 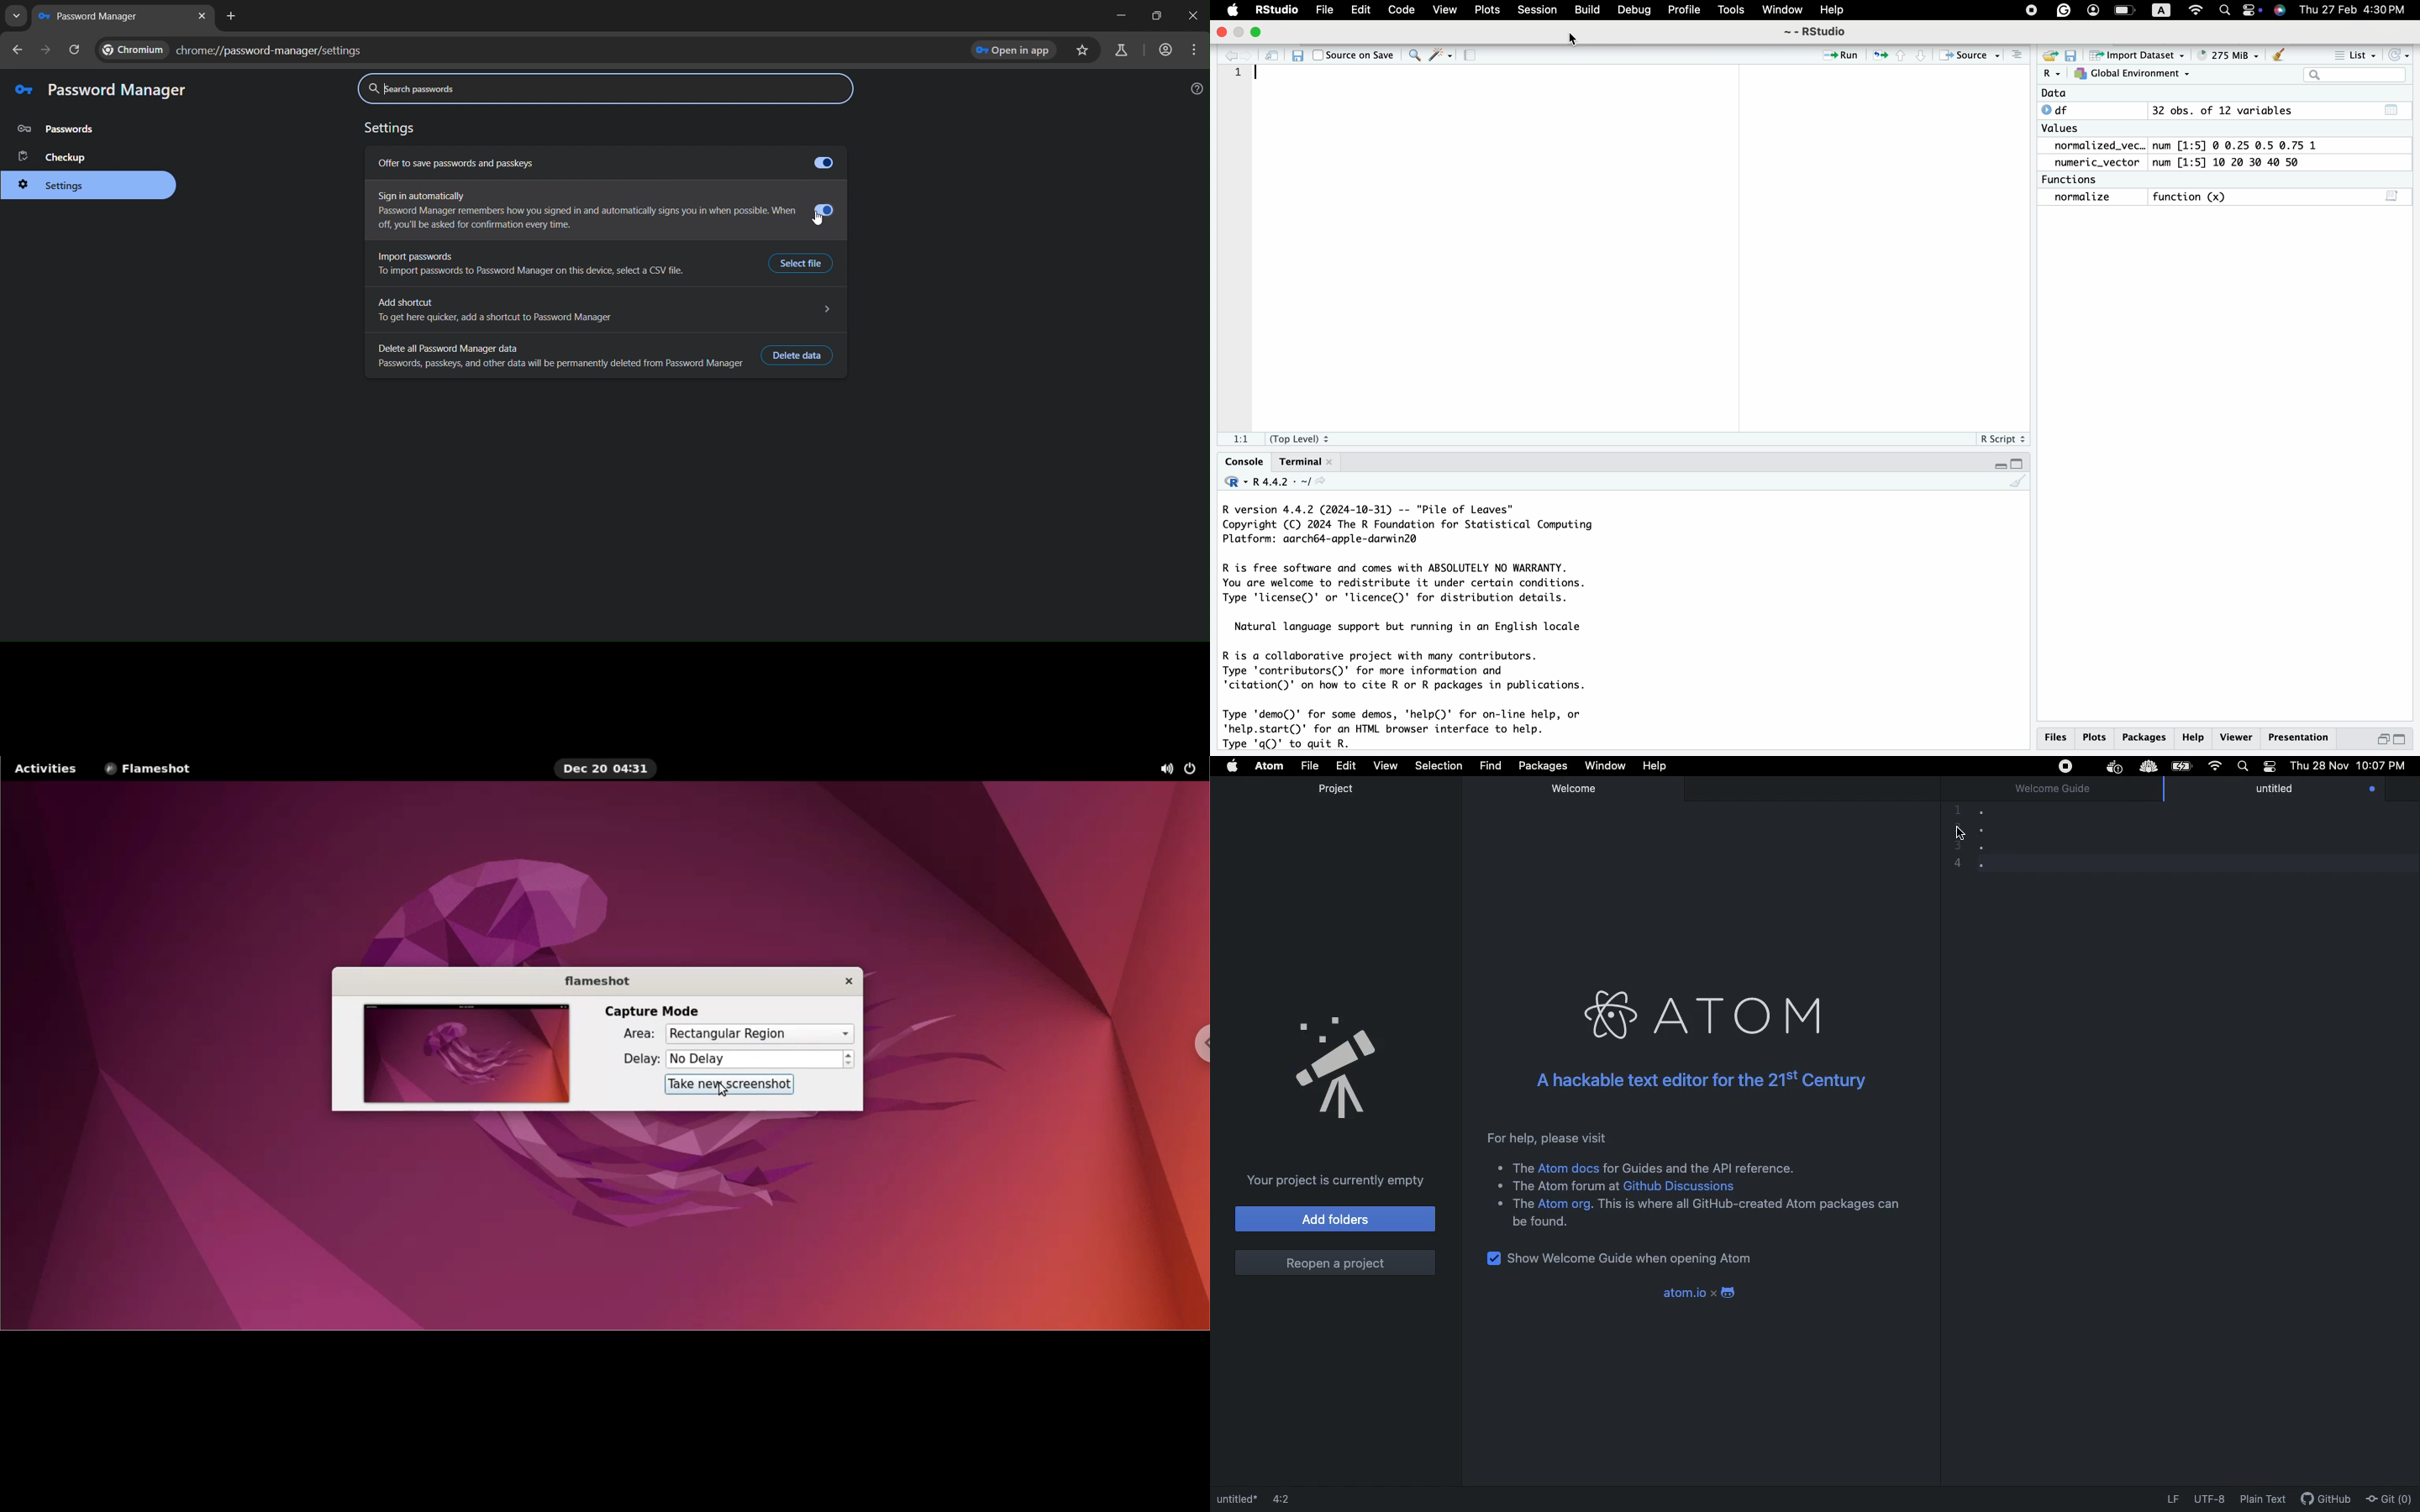 What do you see at coordinates (1633, 10) in the screenshot?
I see `debug` at bounding box center [1633, 10].